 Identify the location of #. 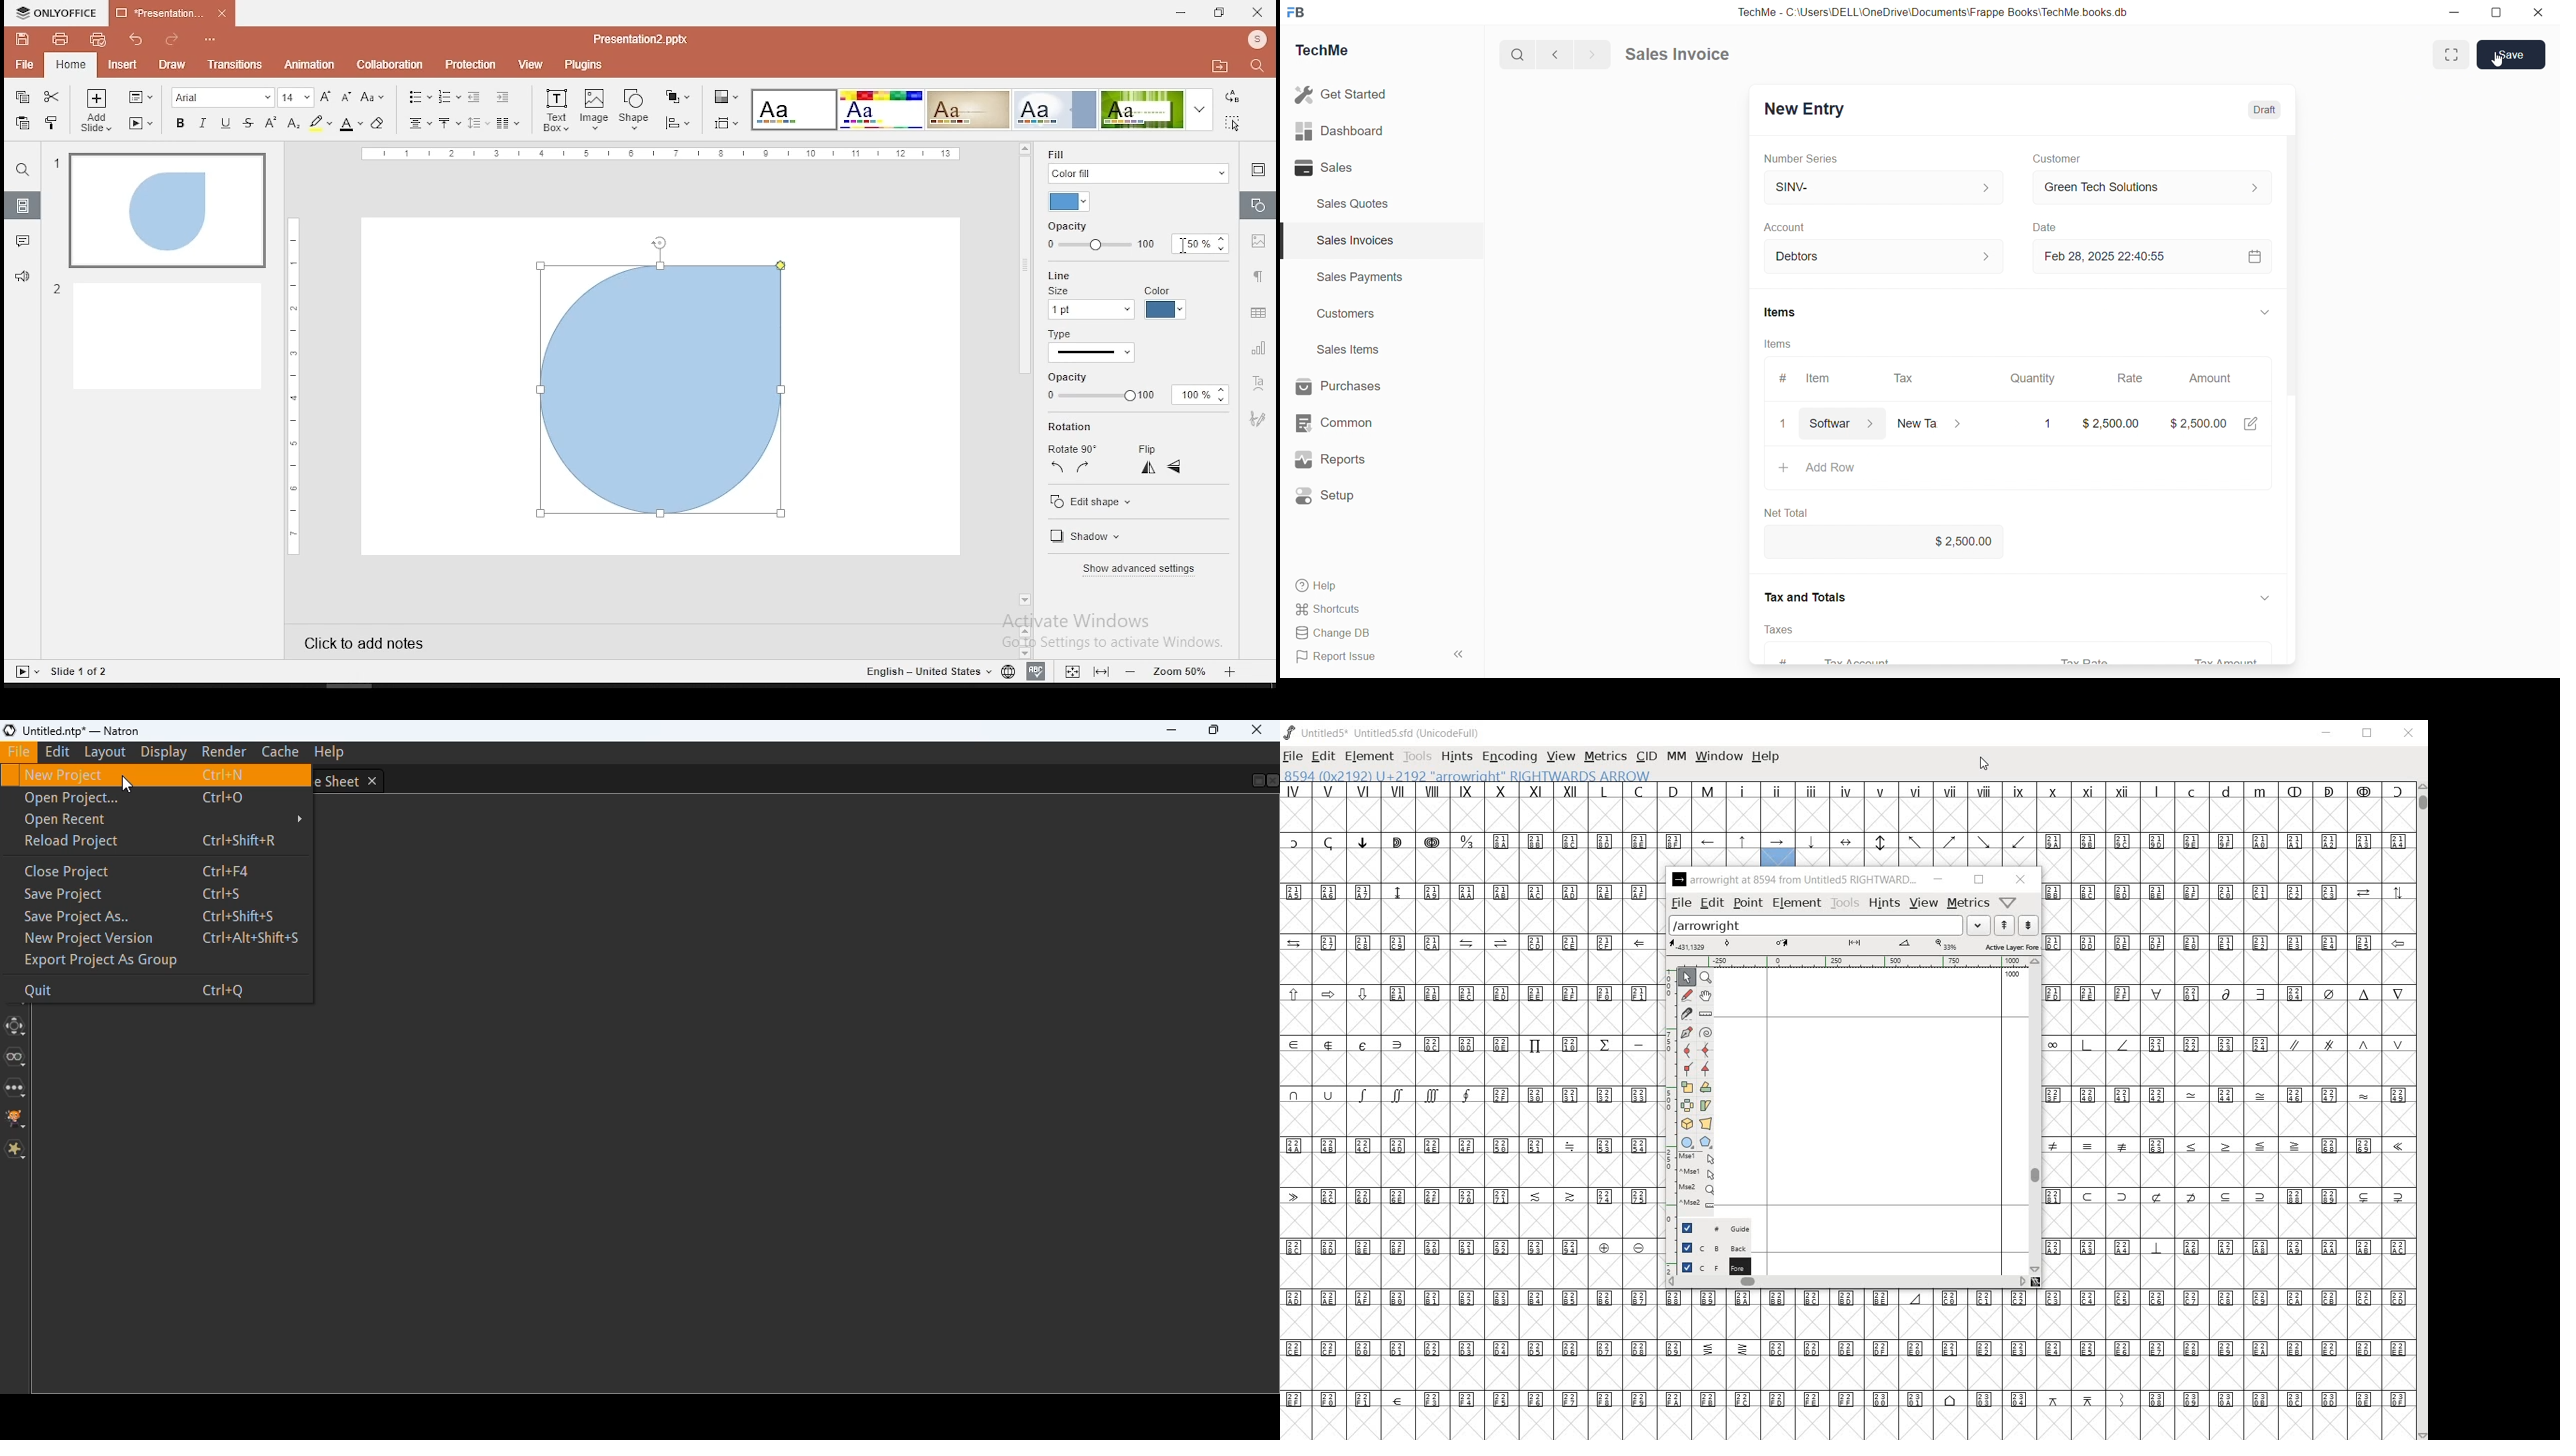
(1783, 379).